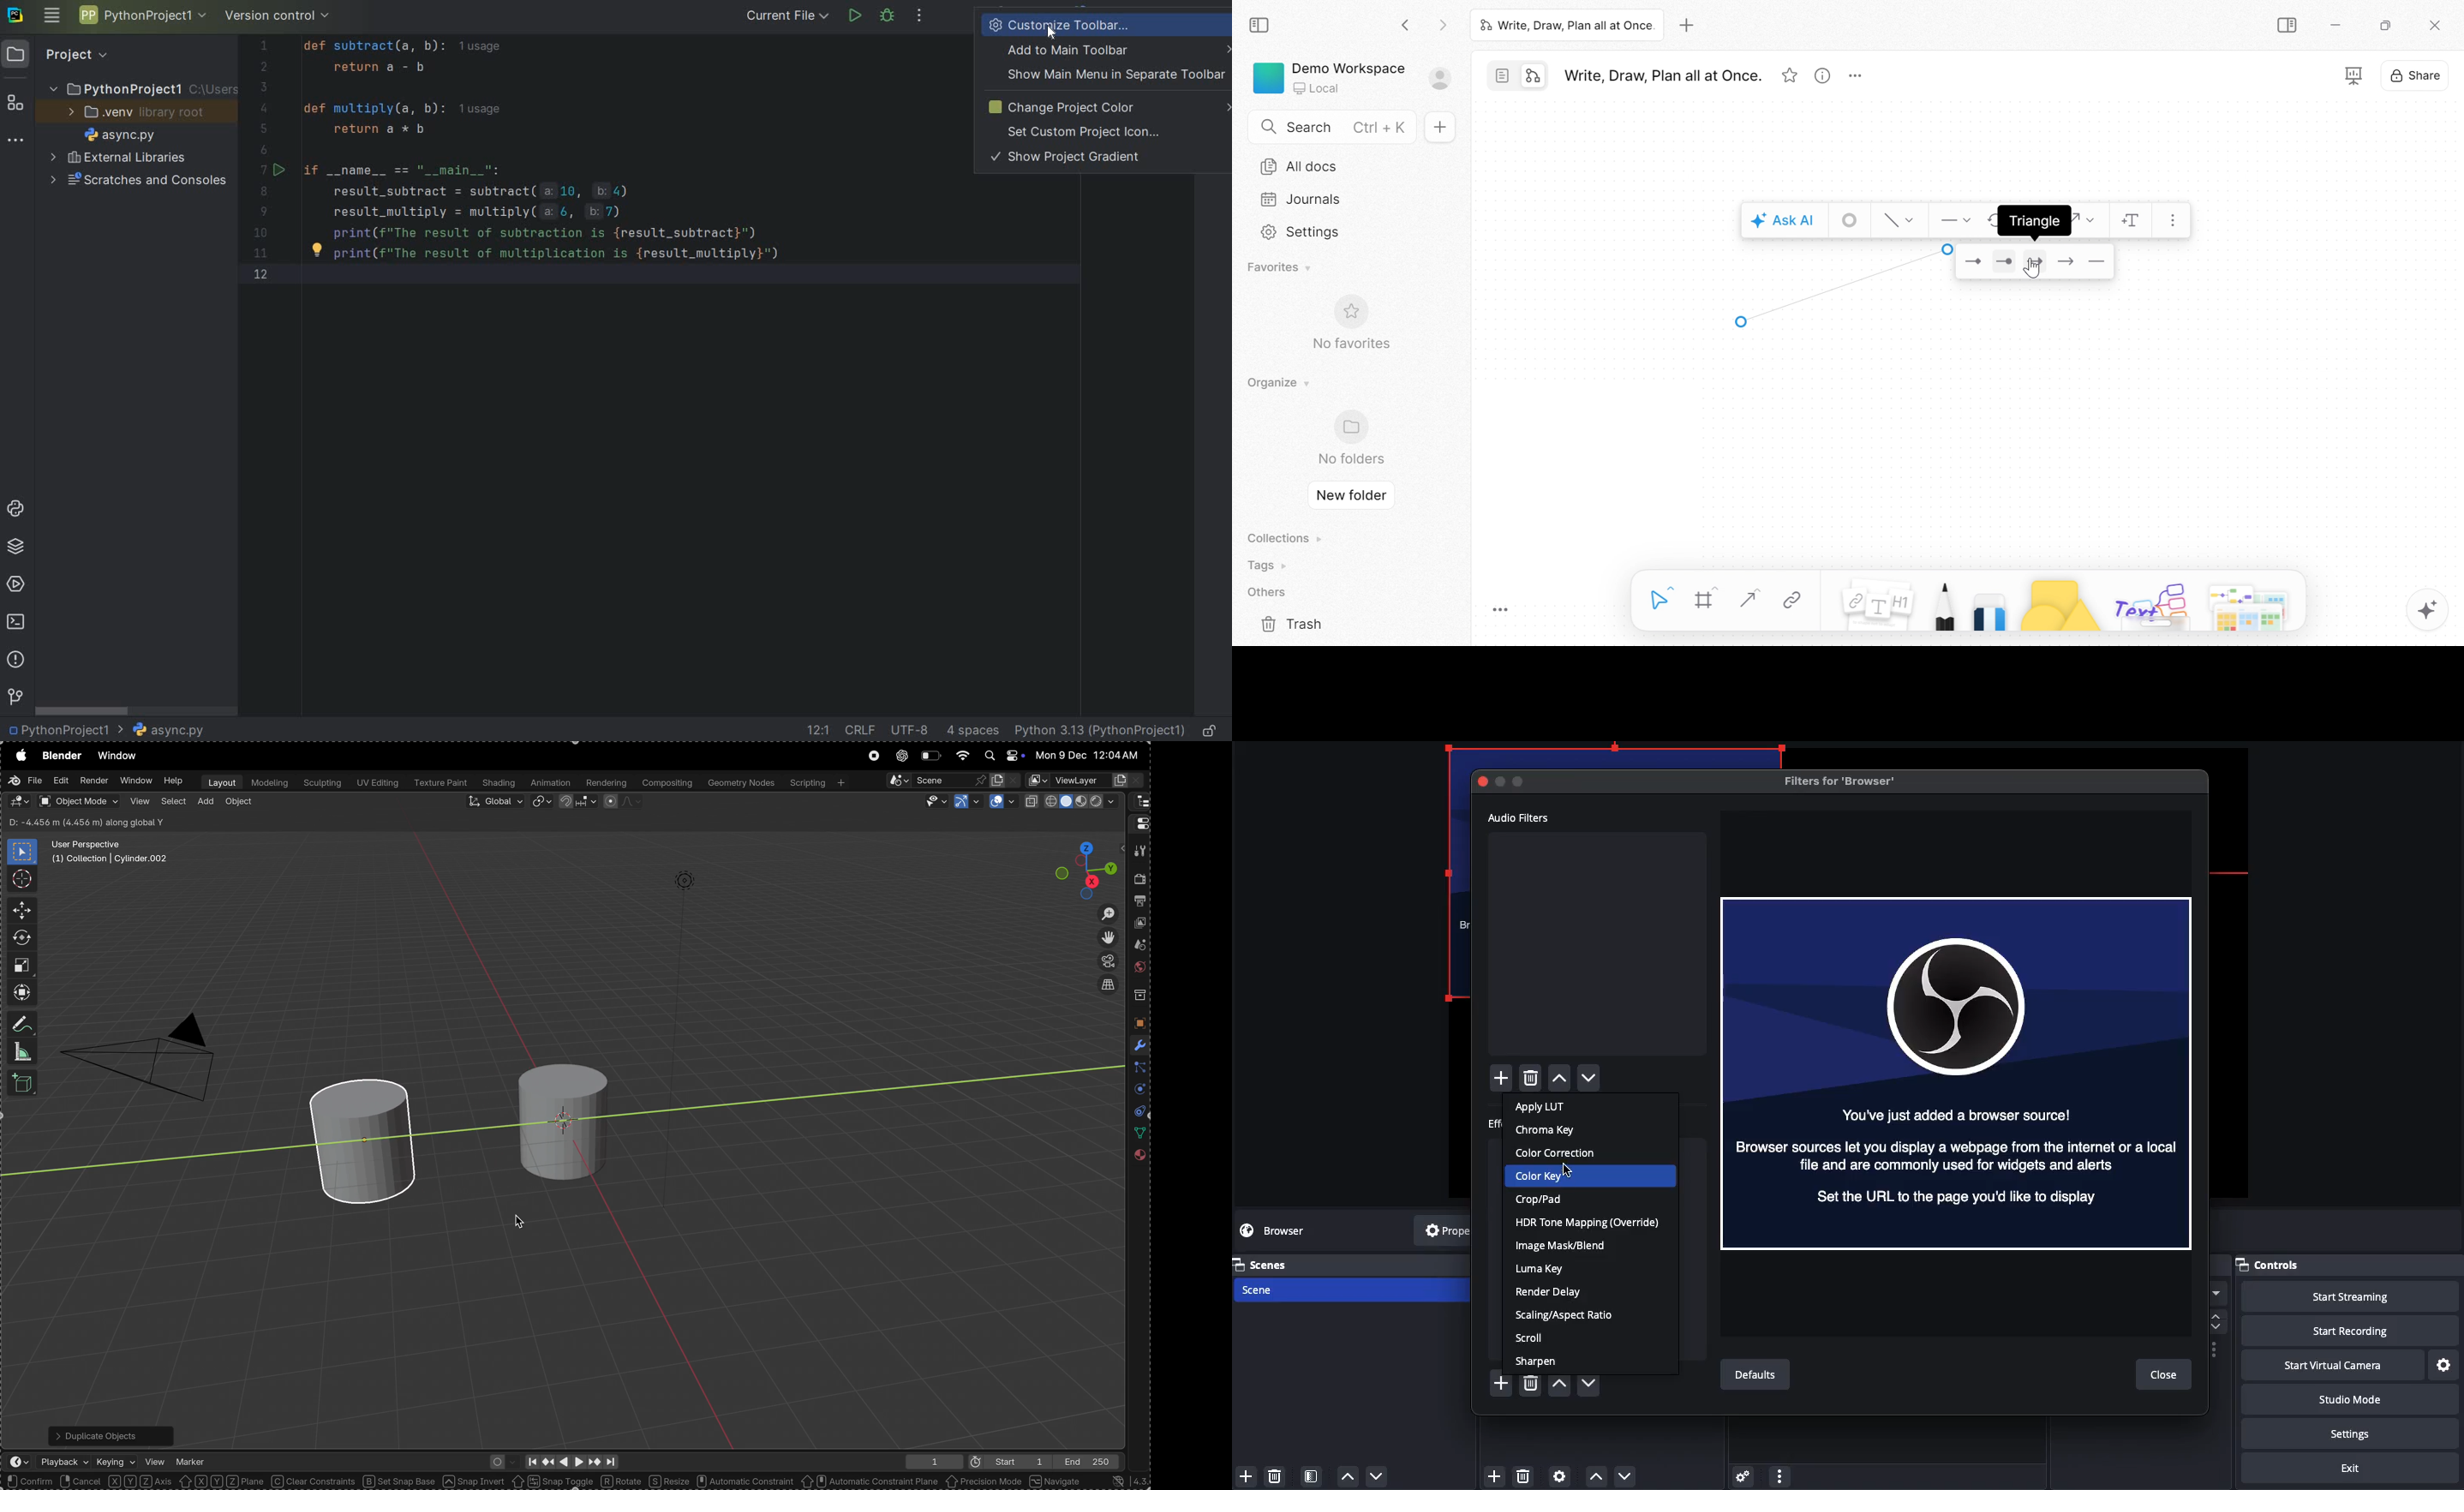 The width and height of the screenshot is (2464, 1512). What do you see at coordinates (1760, 1376) in the screenshot?
I see `Defaults` at bounding box center [1760, 1376].